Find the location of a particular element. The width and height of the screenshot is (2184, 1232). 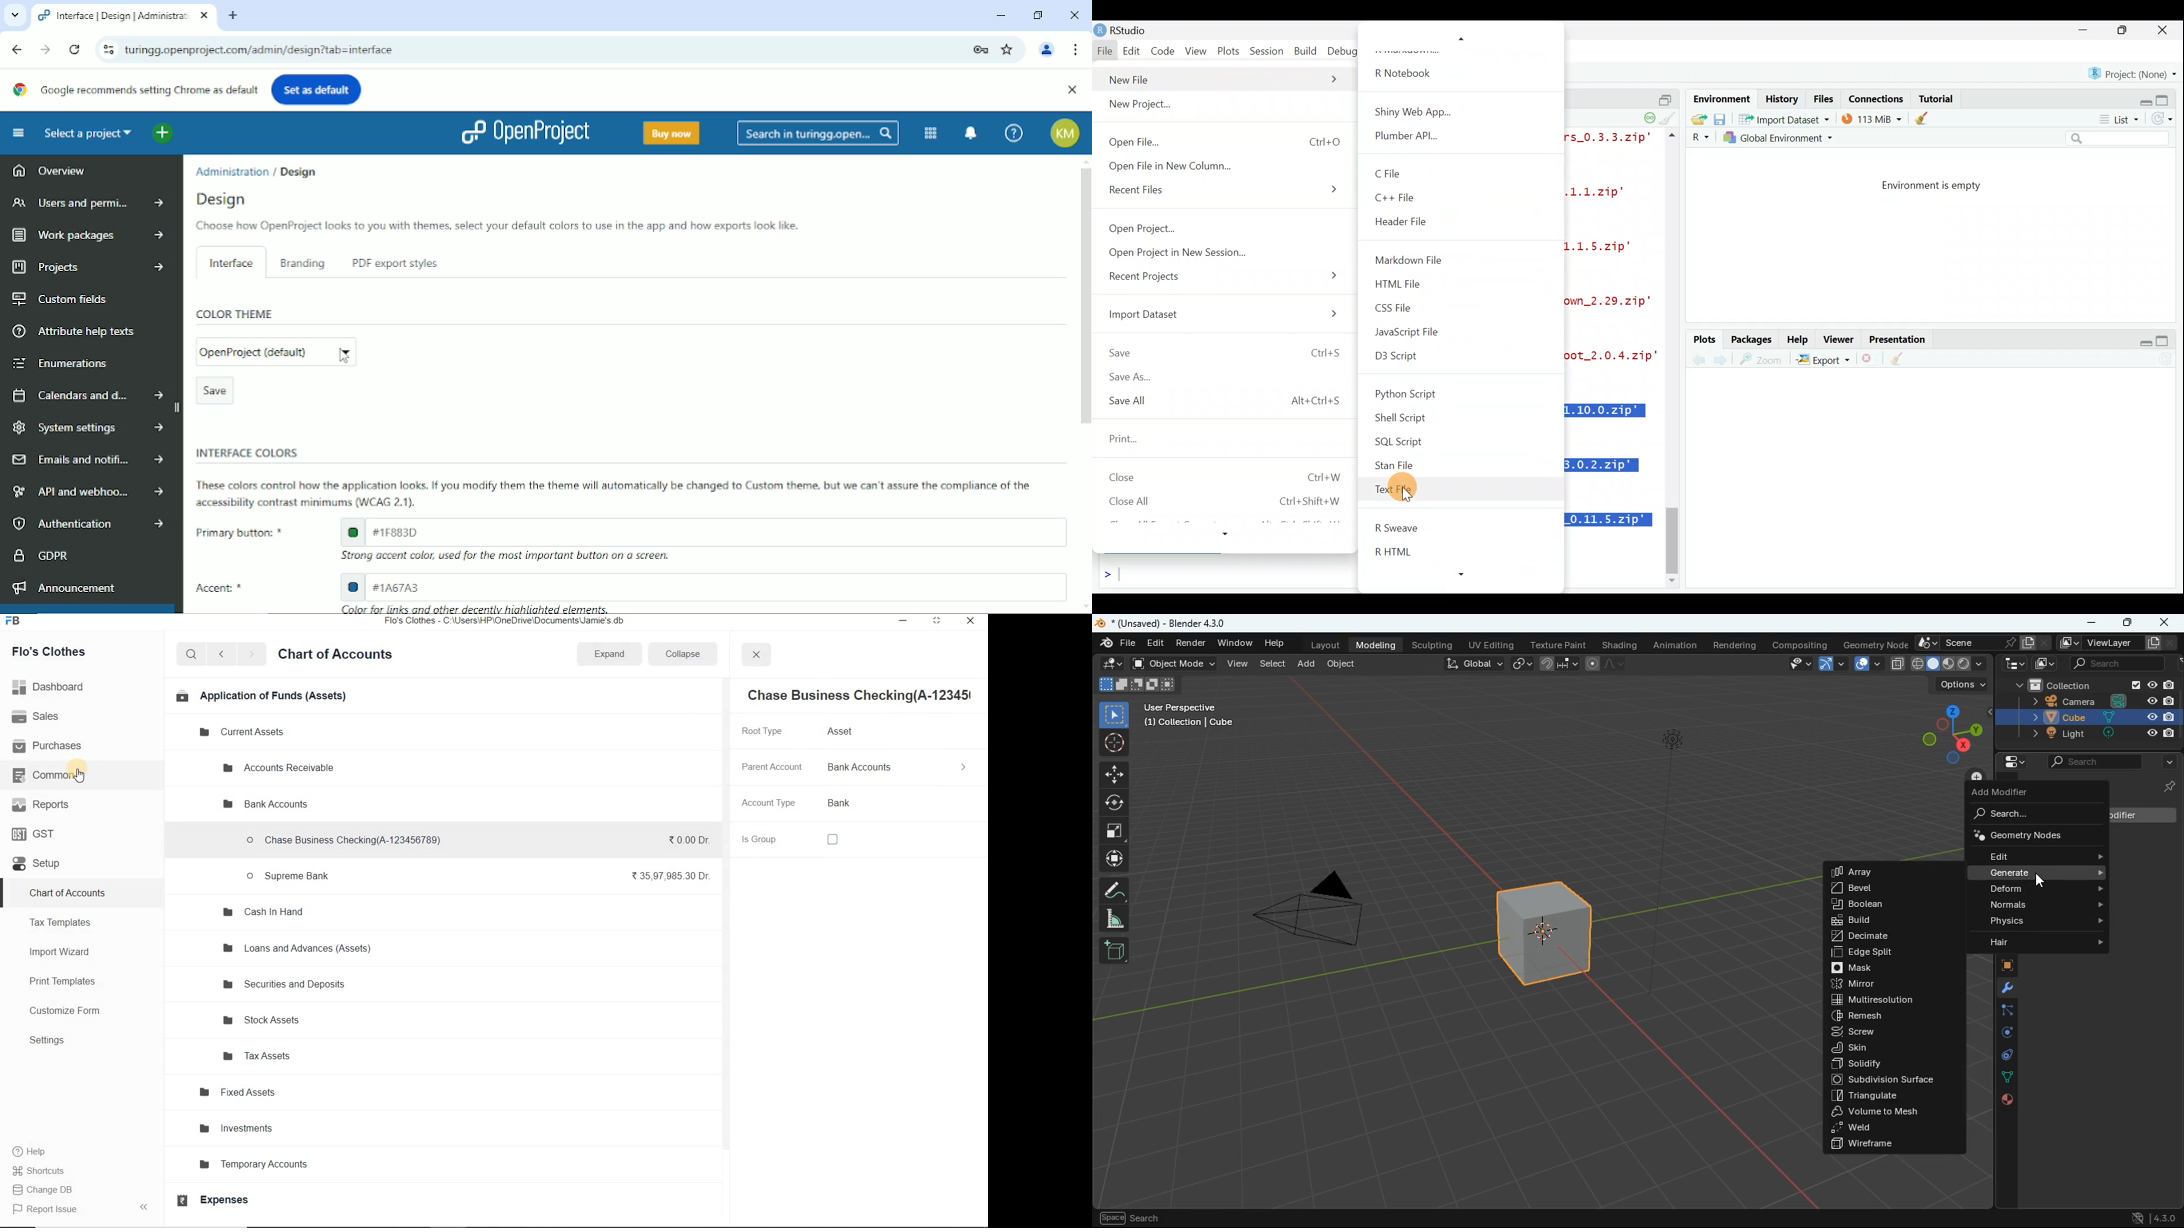

edit is located at coordinates (1110, 664).